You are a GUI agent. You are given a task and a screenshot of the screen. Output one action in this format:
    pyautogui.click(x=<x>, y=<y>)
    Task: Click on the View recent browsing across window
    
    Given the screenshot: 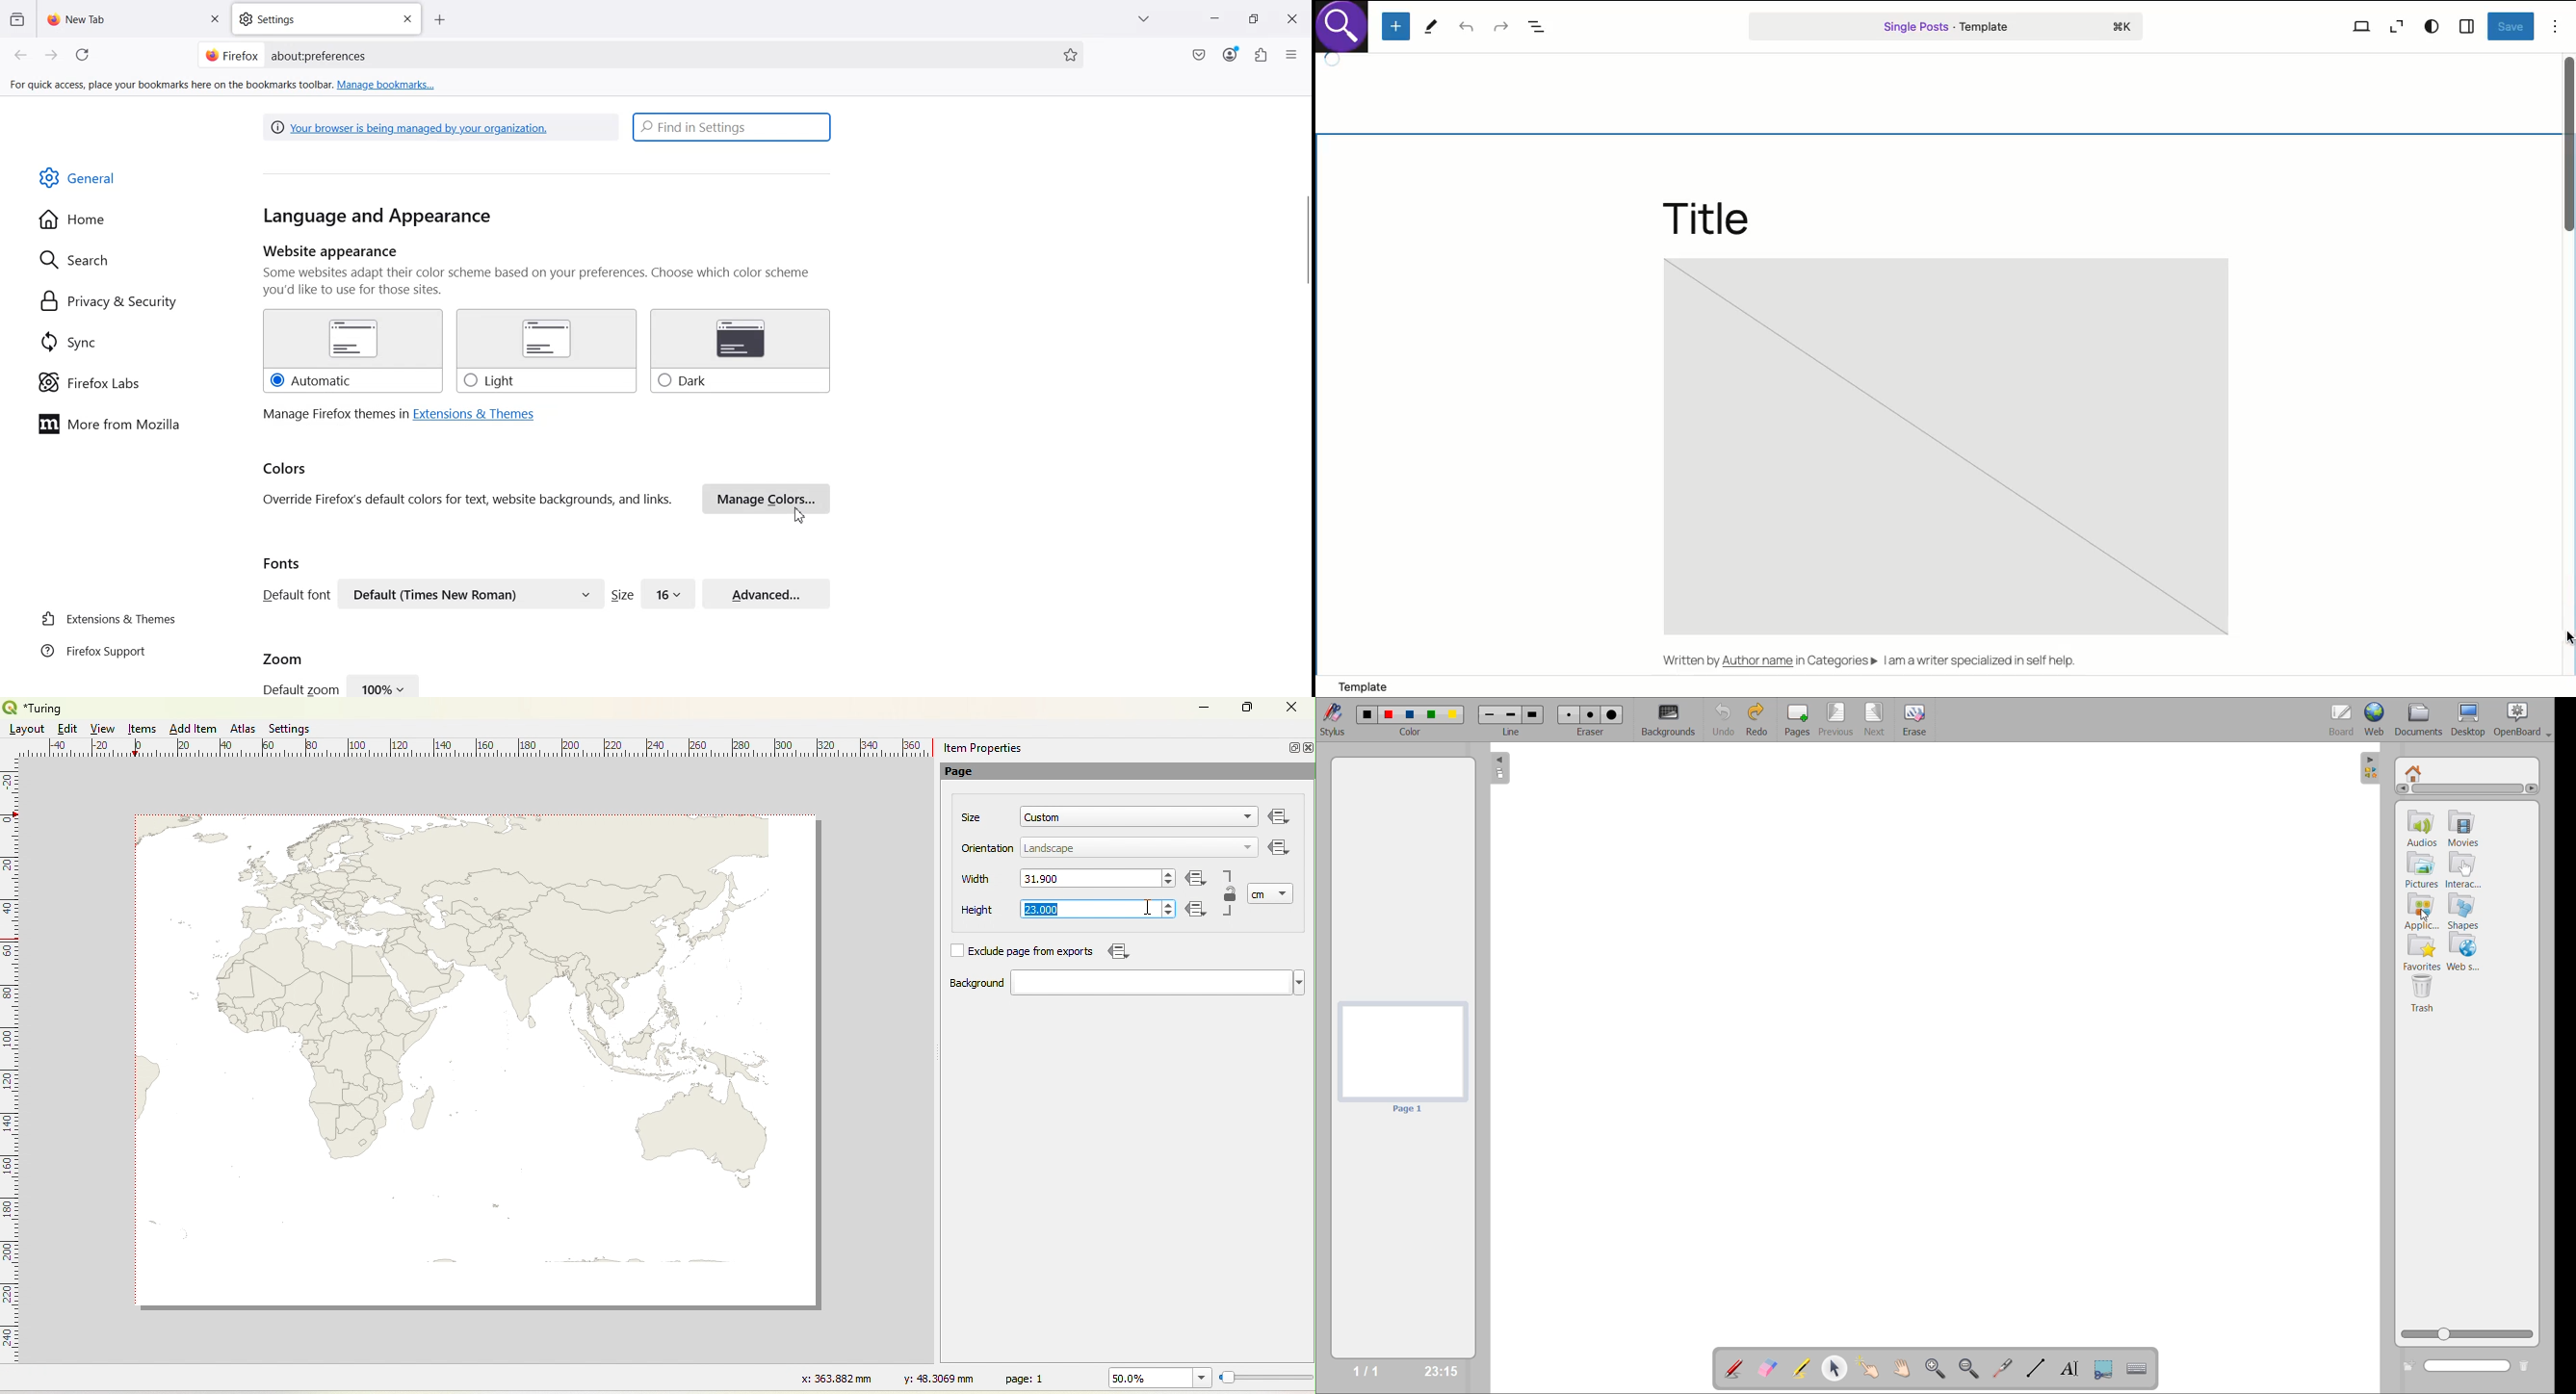 What is the action you would take?
    pyautogui.click(x=16, y=18)
    